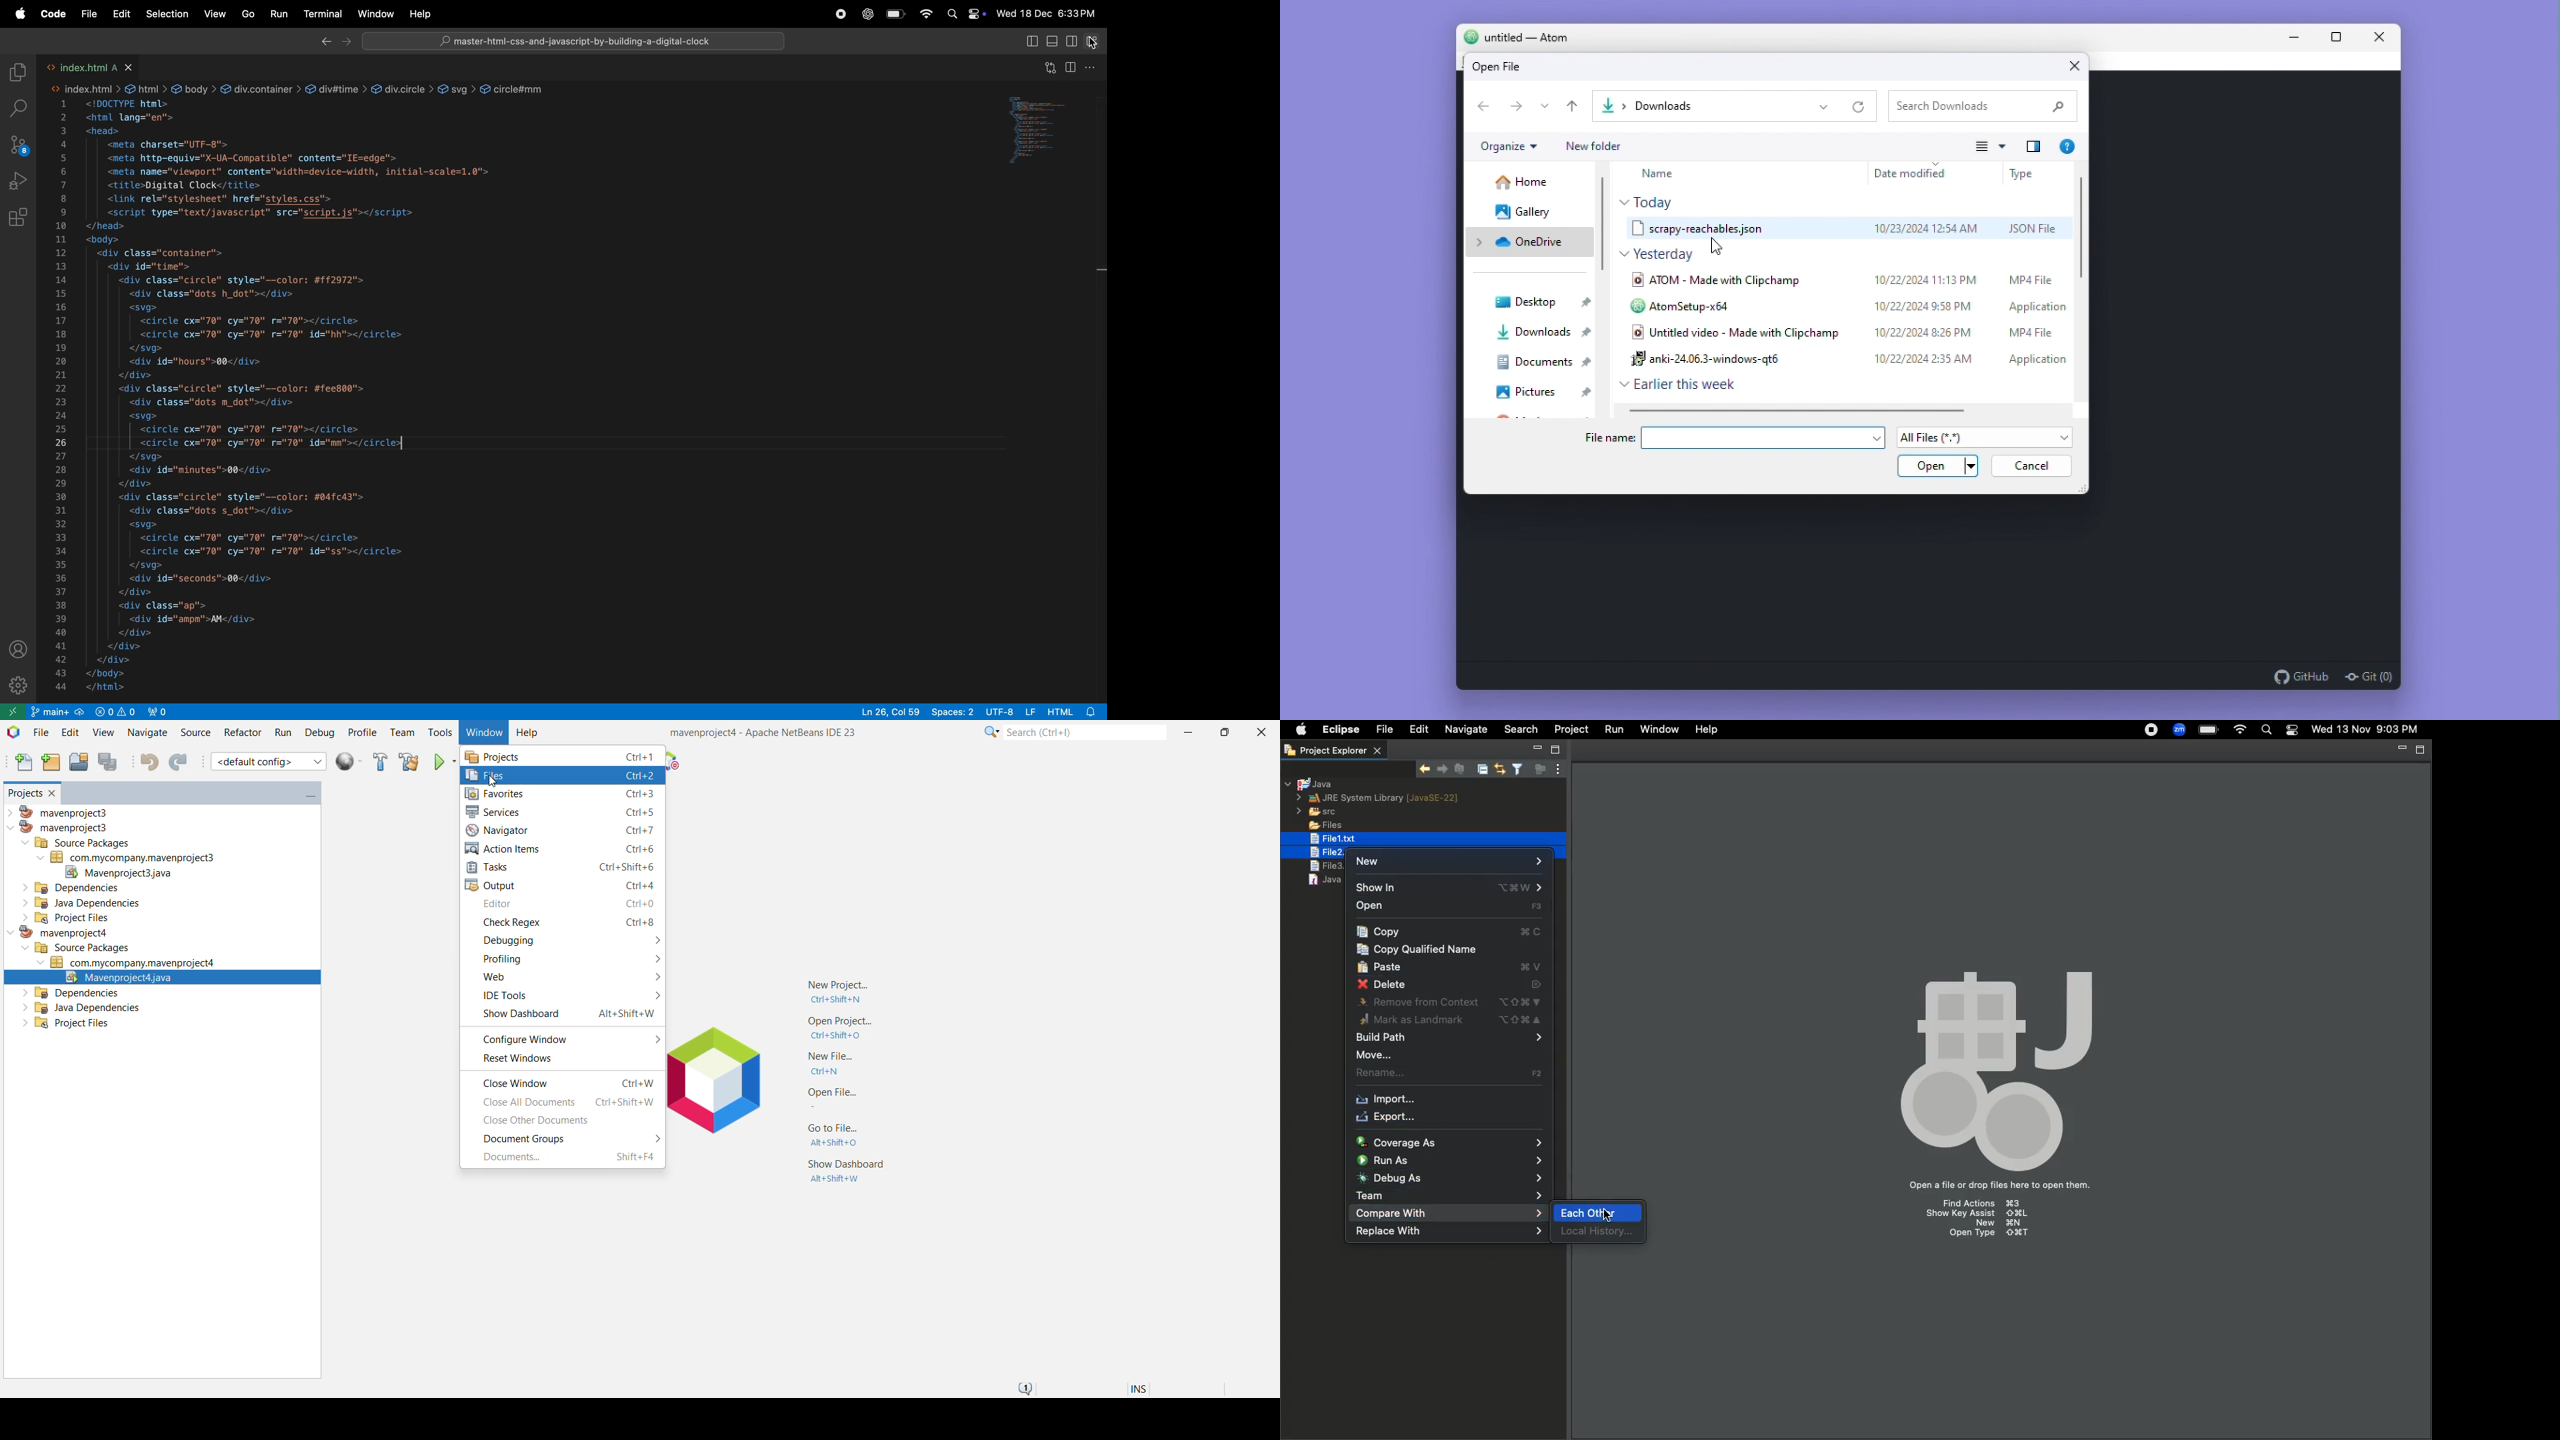 The height and width of the screenshot is (1456, 2576). Describe the element at coordinates (1094, 66) in the screenshot. I see `options` at that location.